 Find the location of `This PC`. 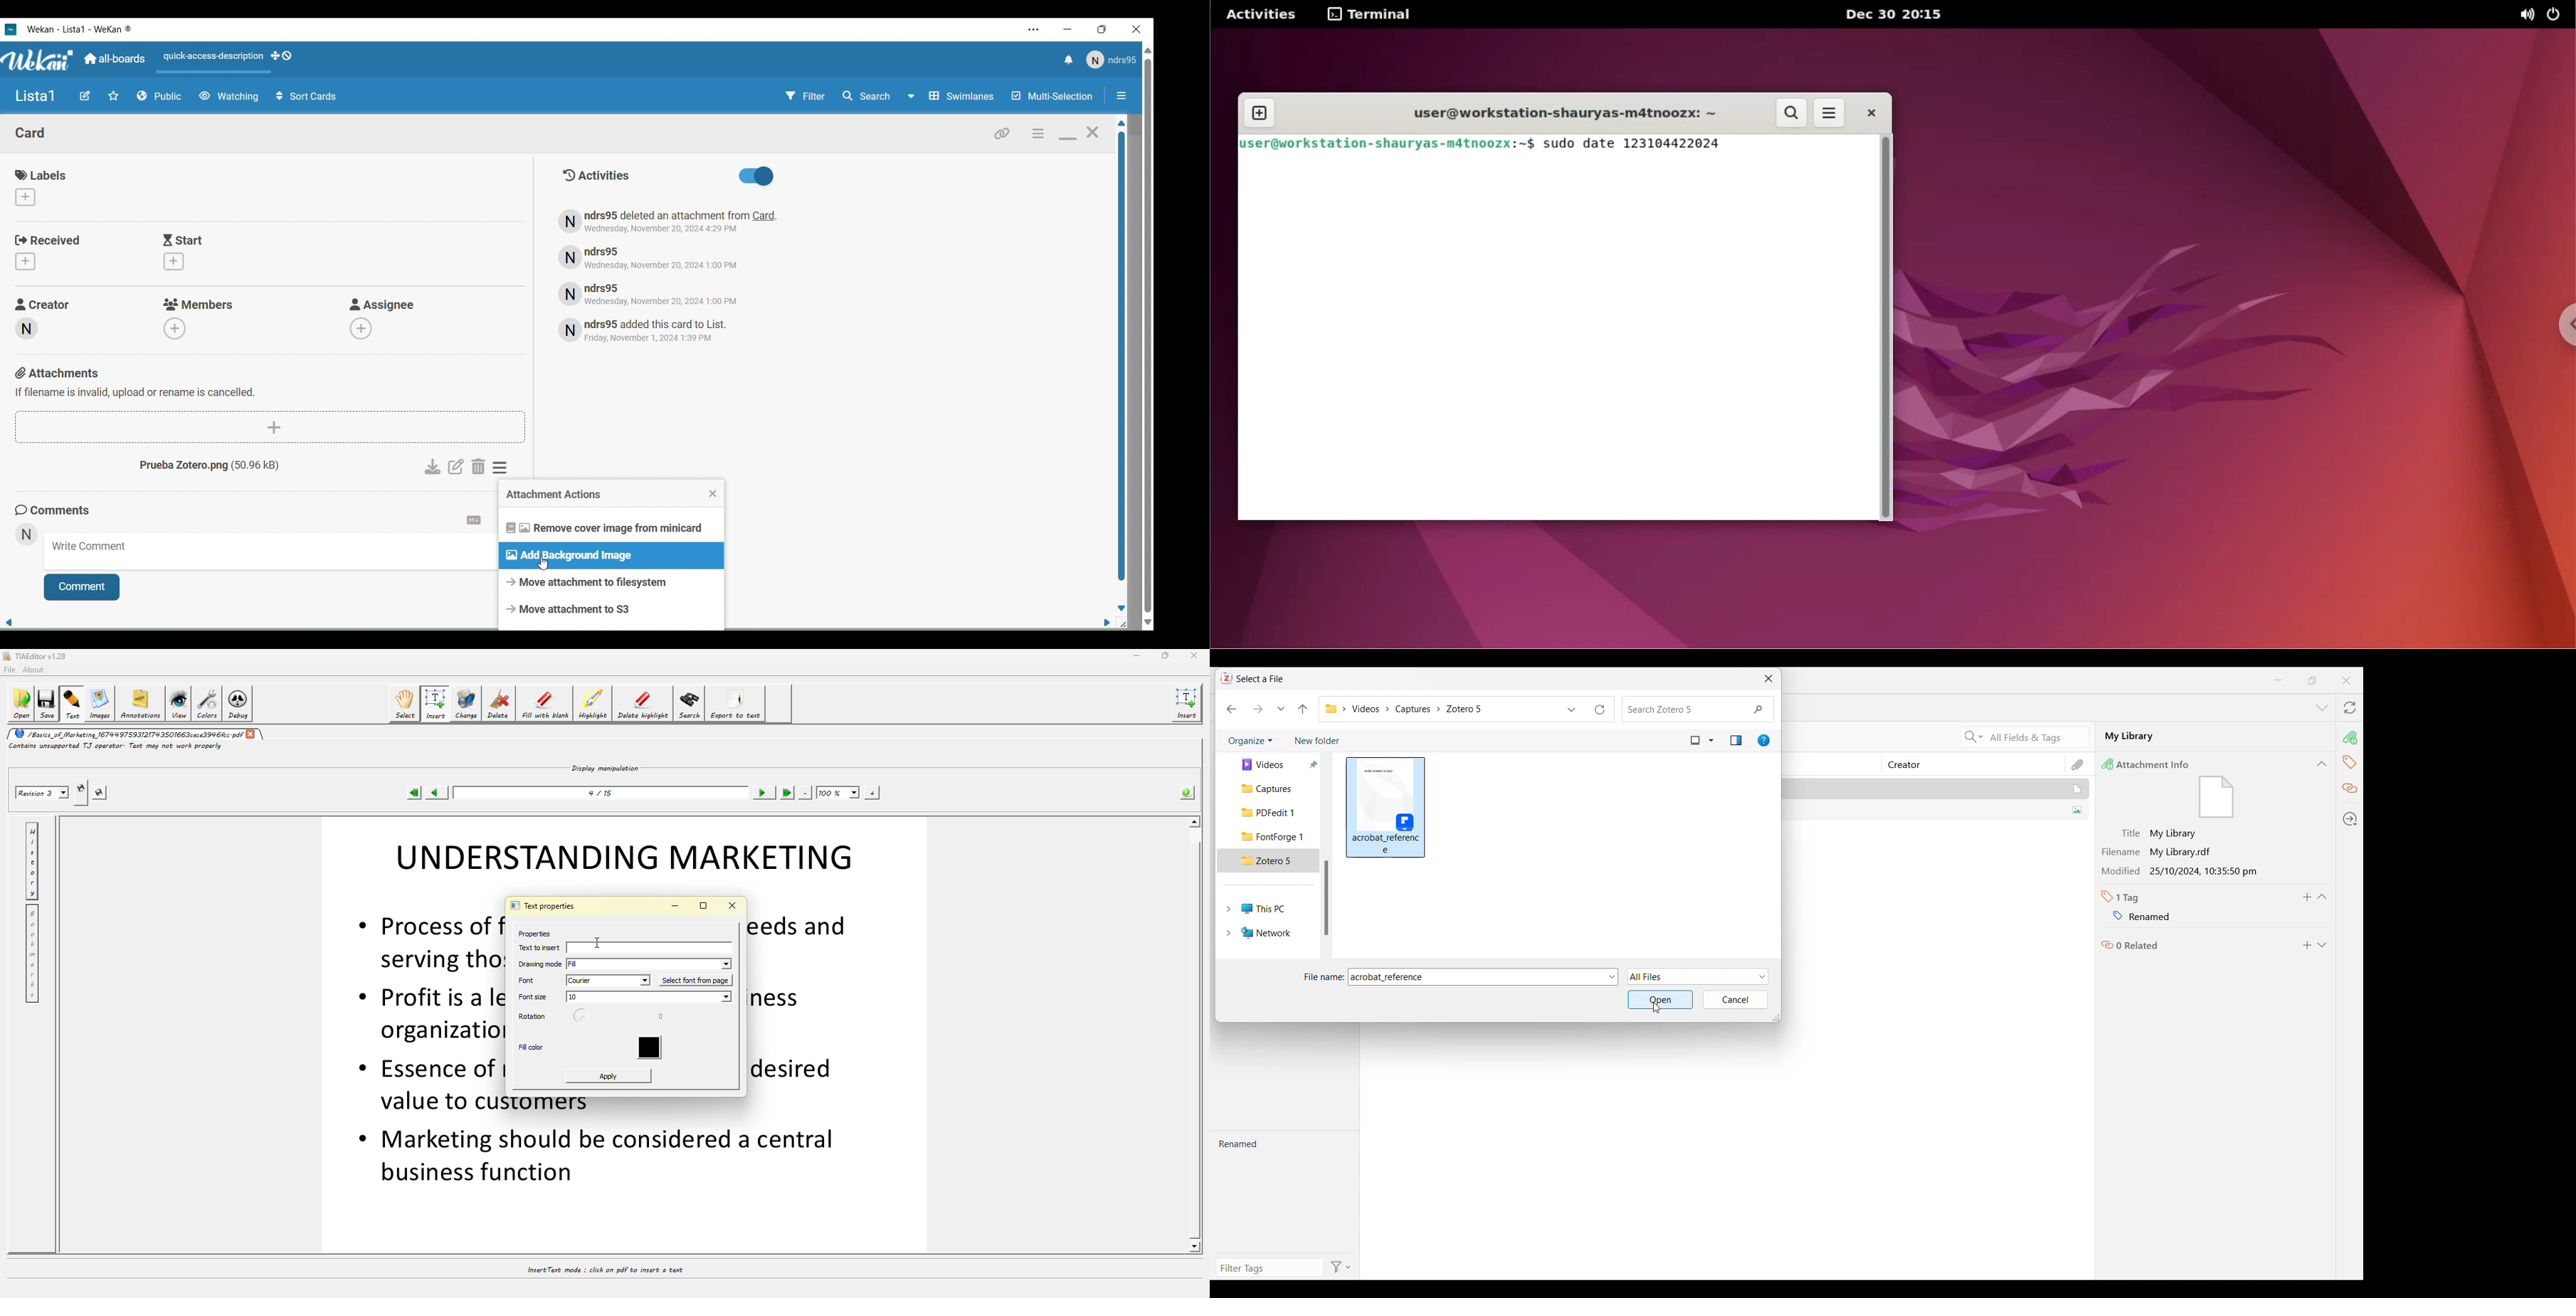

This PC is located at coordinates (1268, 907).